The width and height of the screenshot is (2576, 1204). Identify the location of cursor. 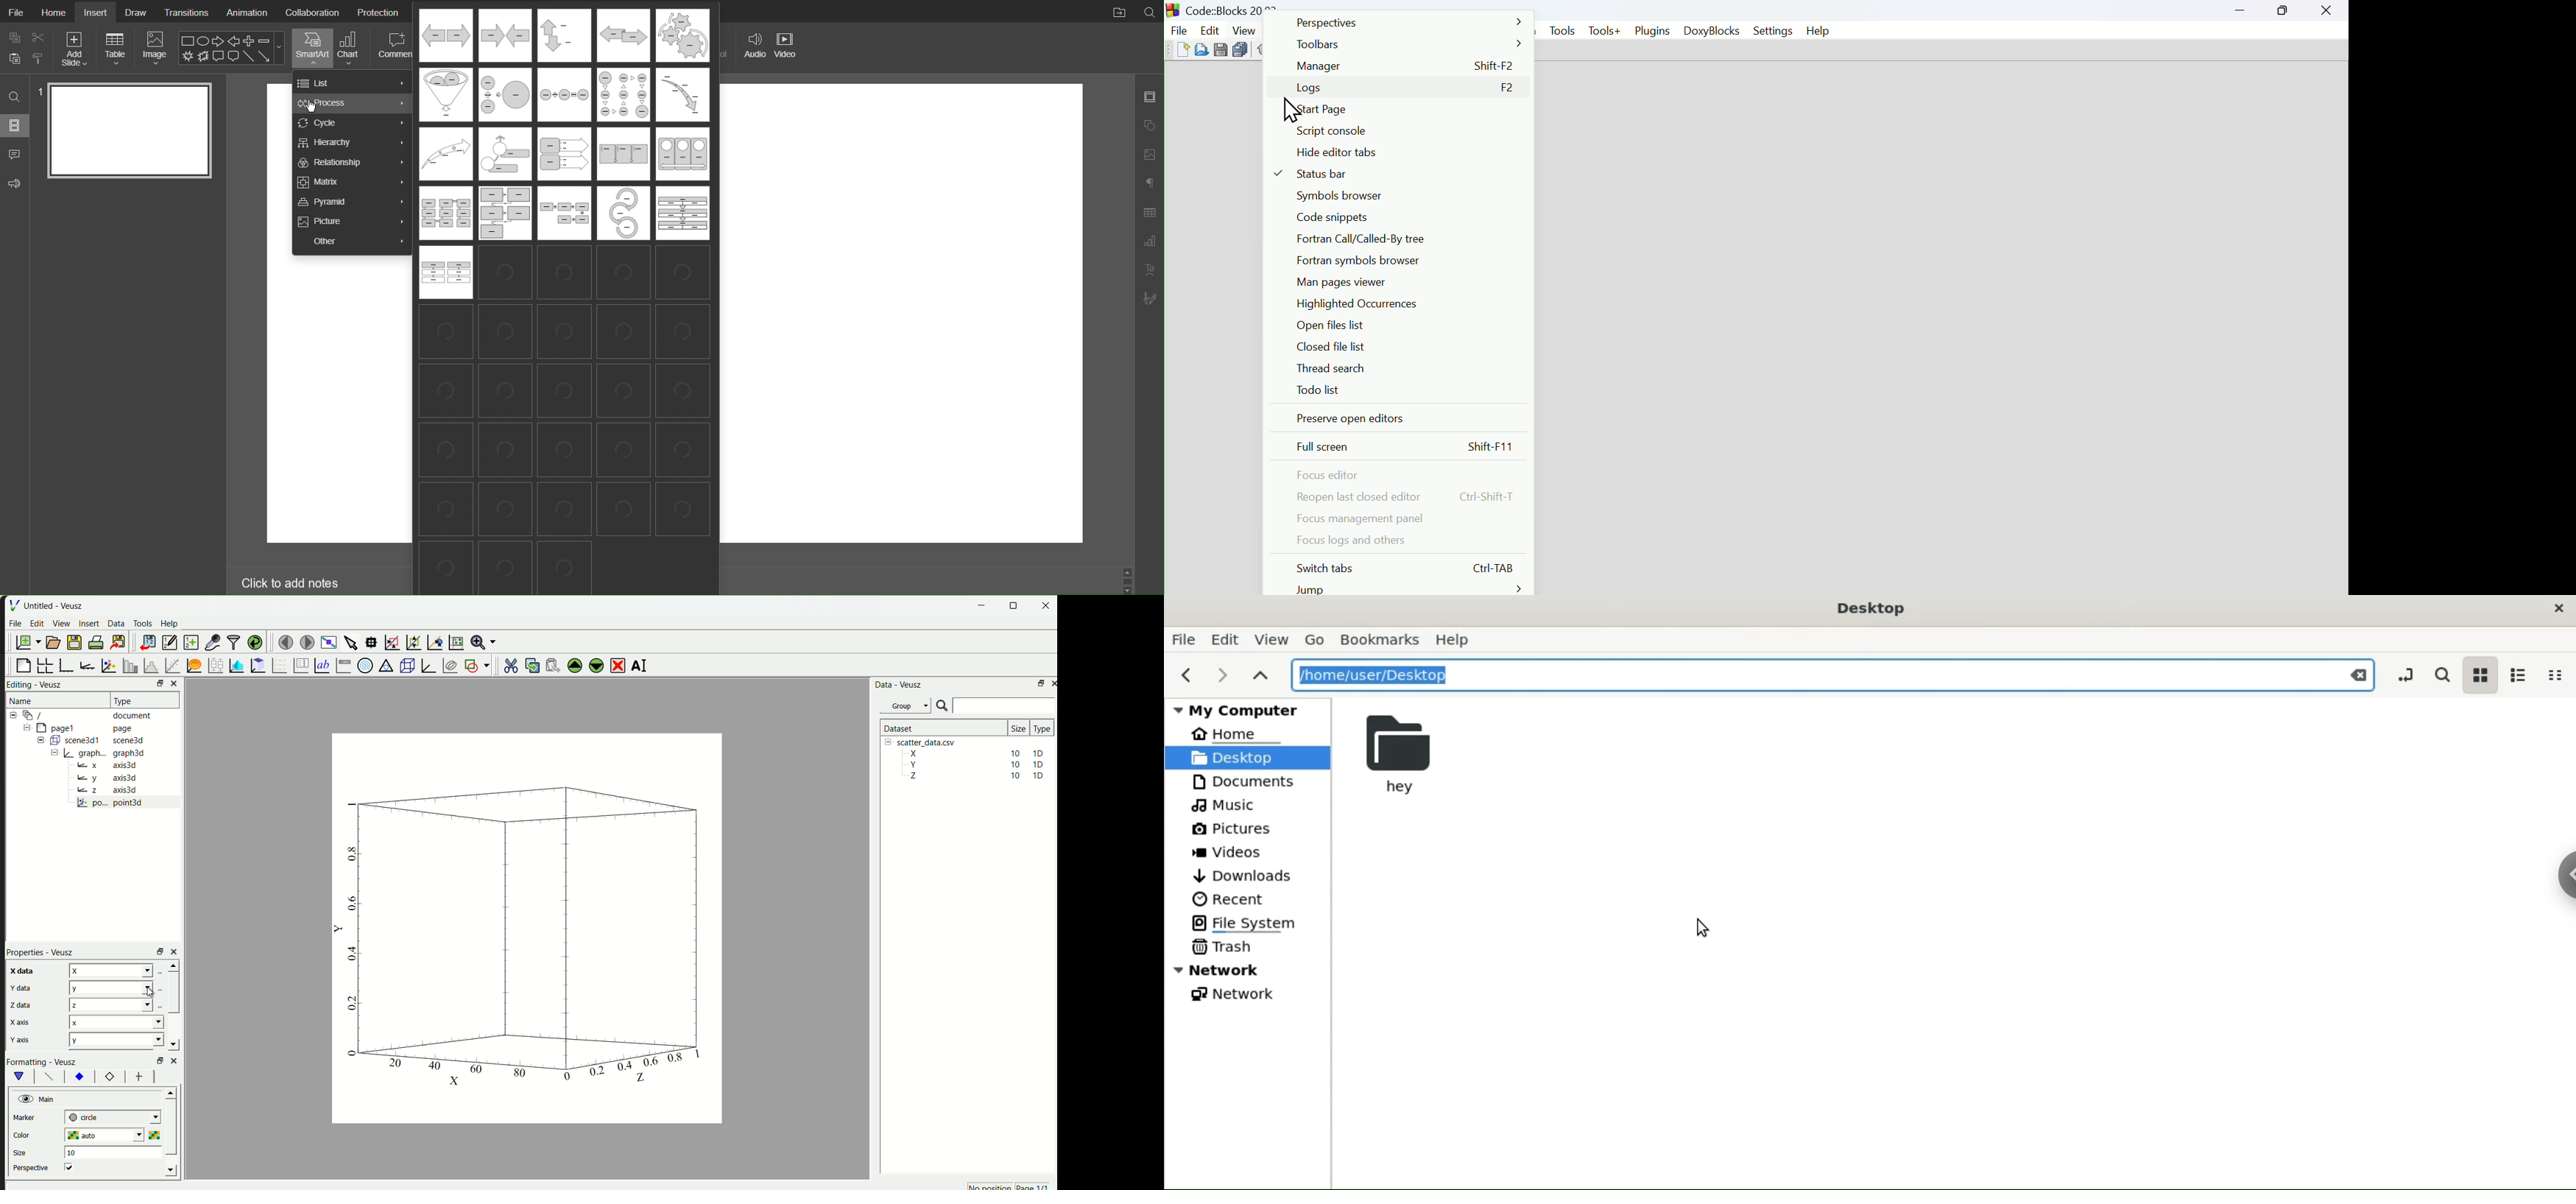
(309, 107).